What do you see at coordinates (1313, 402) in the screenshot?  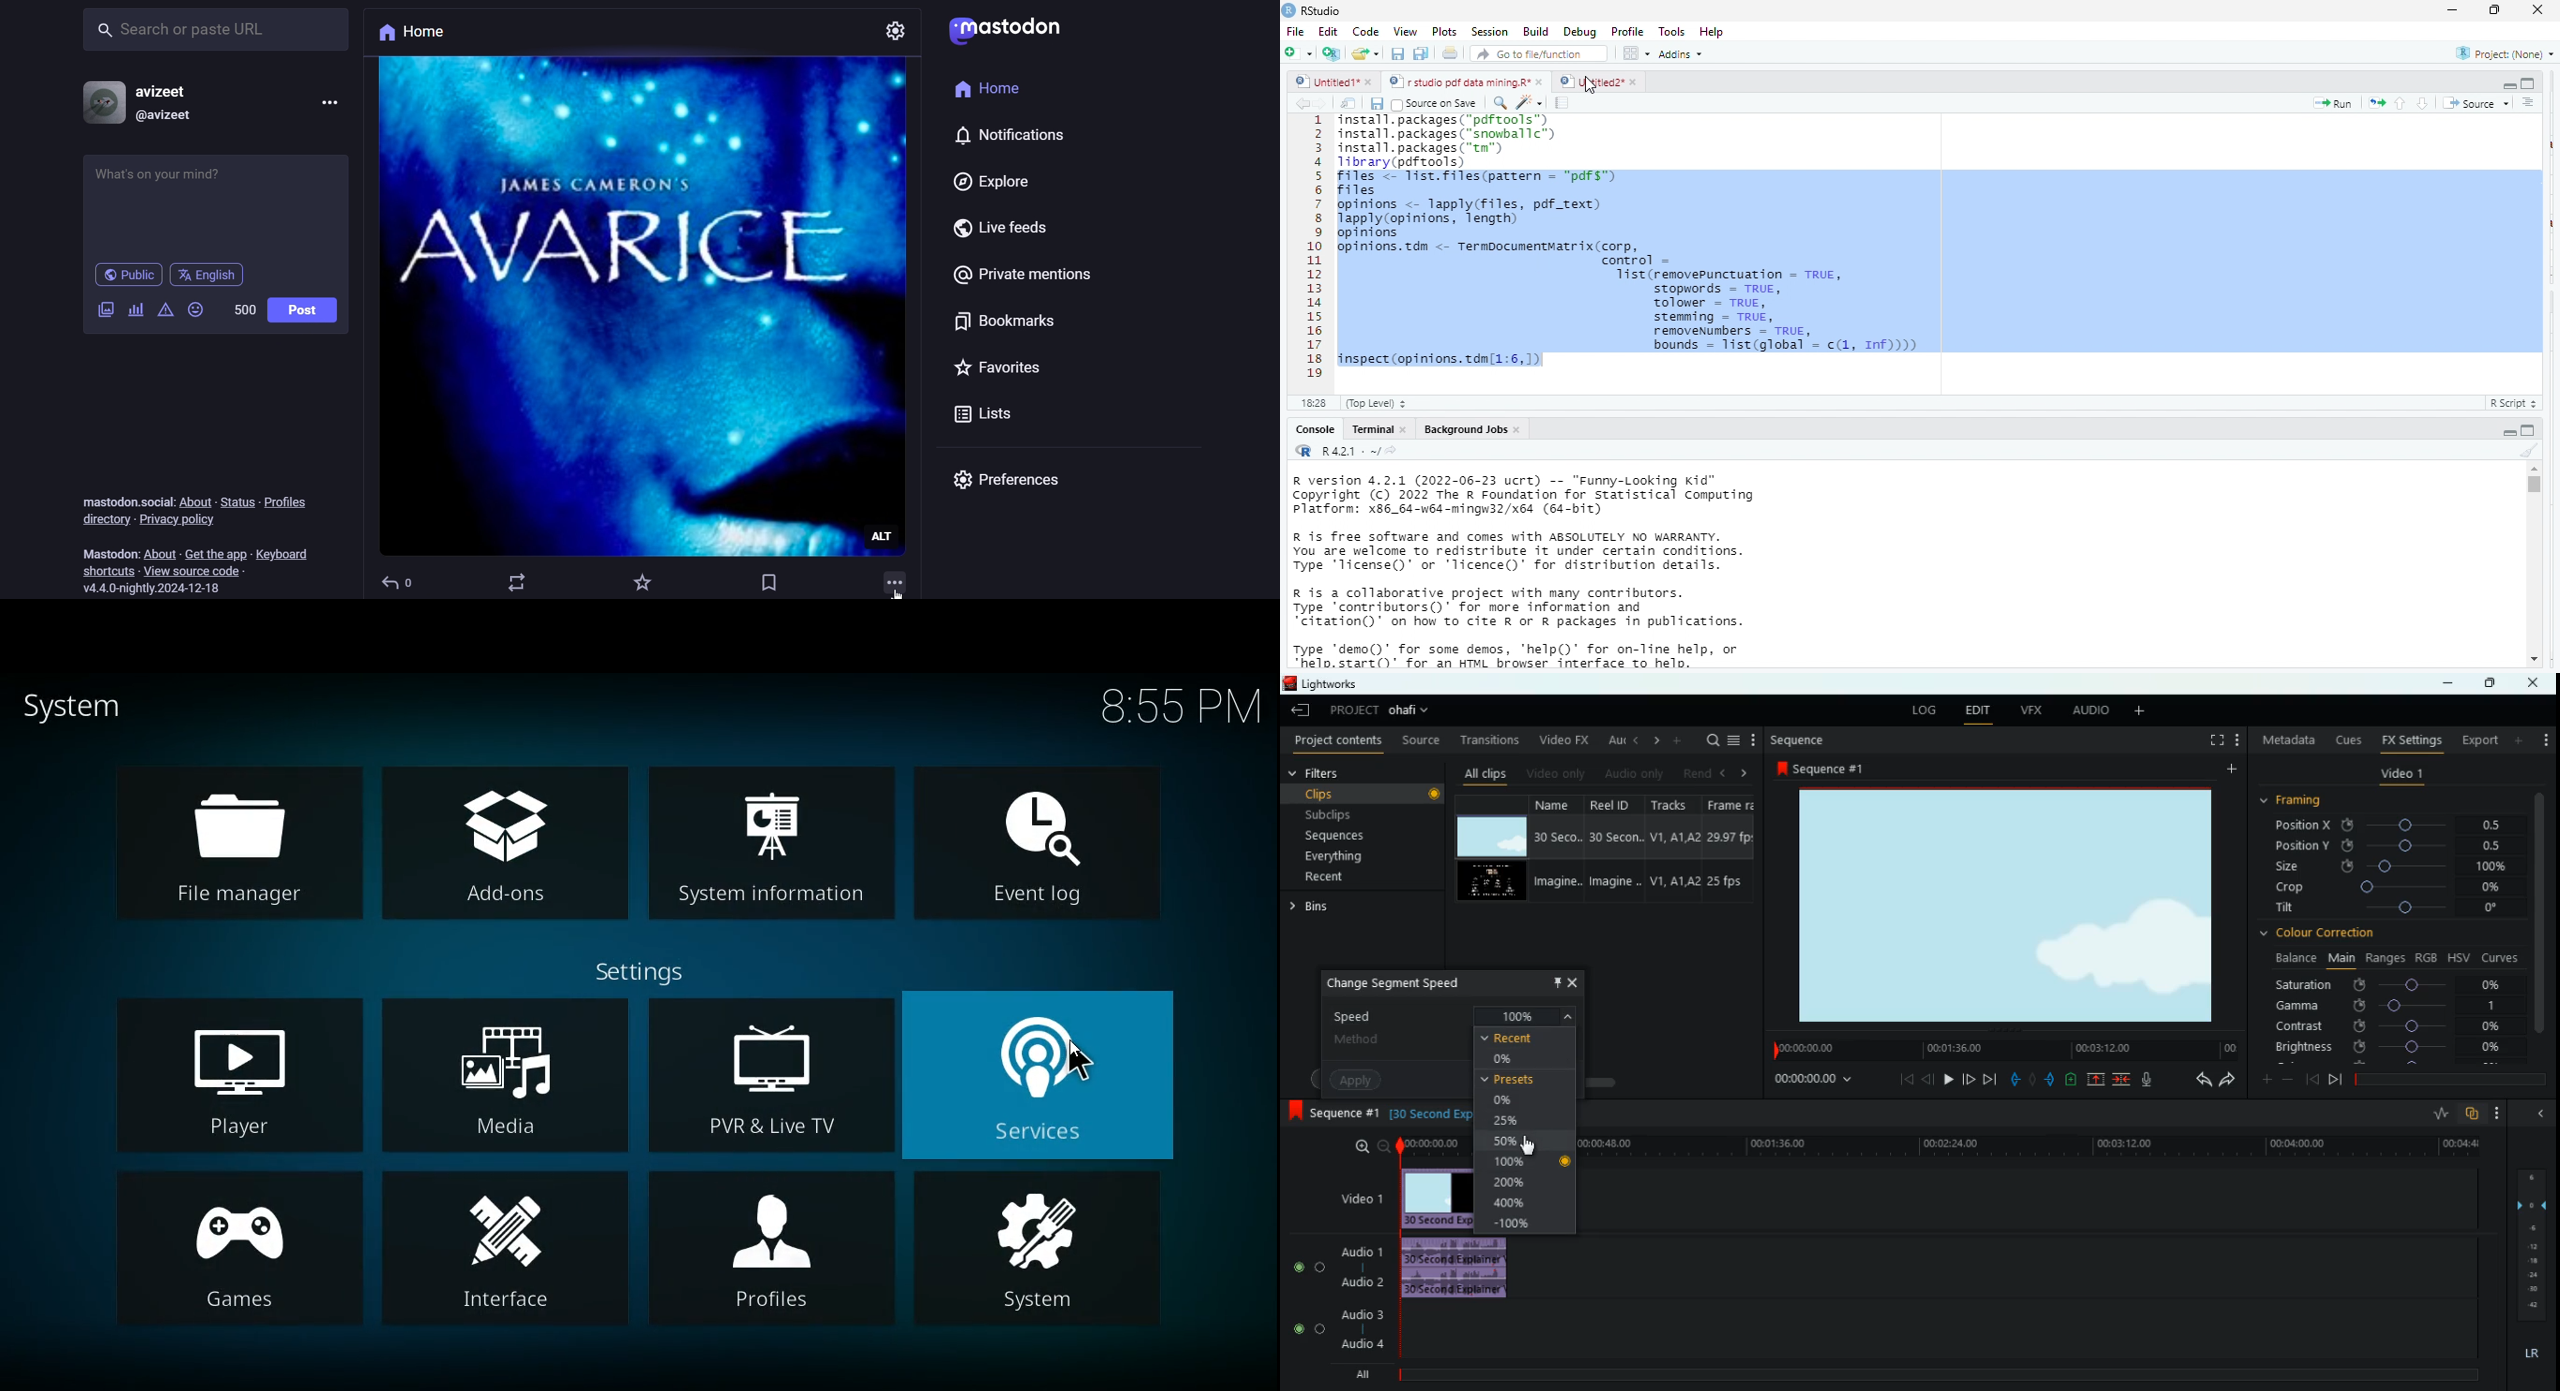 I see `3.23` at bounding box center [1313, 402].